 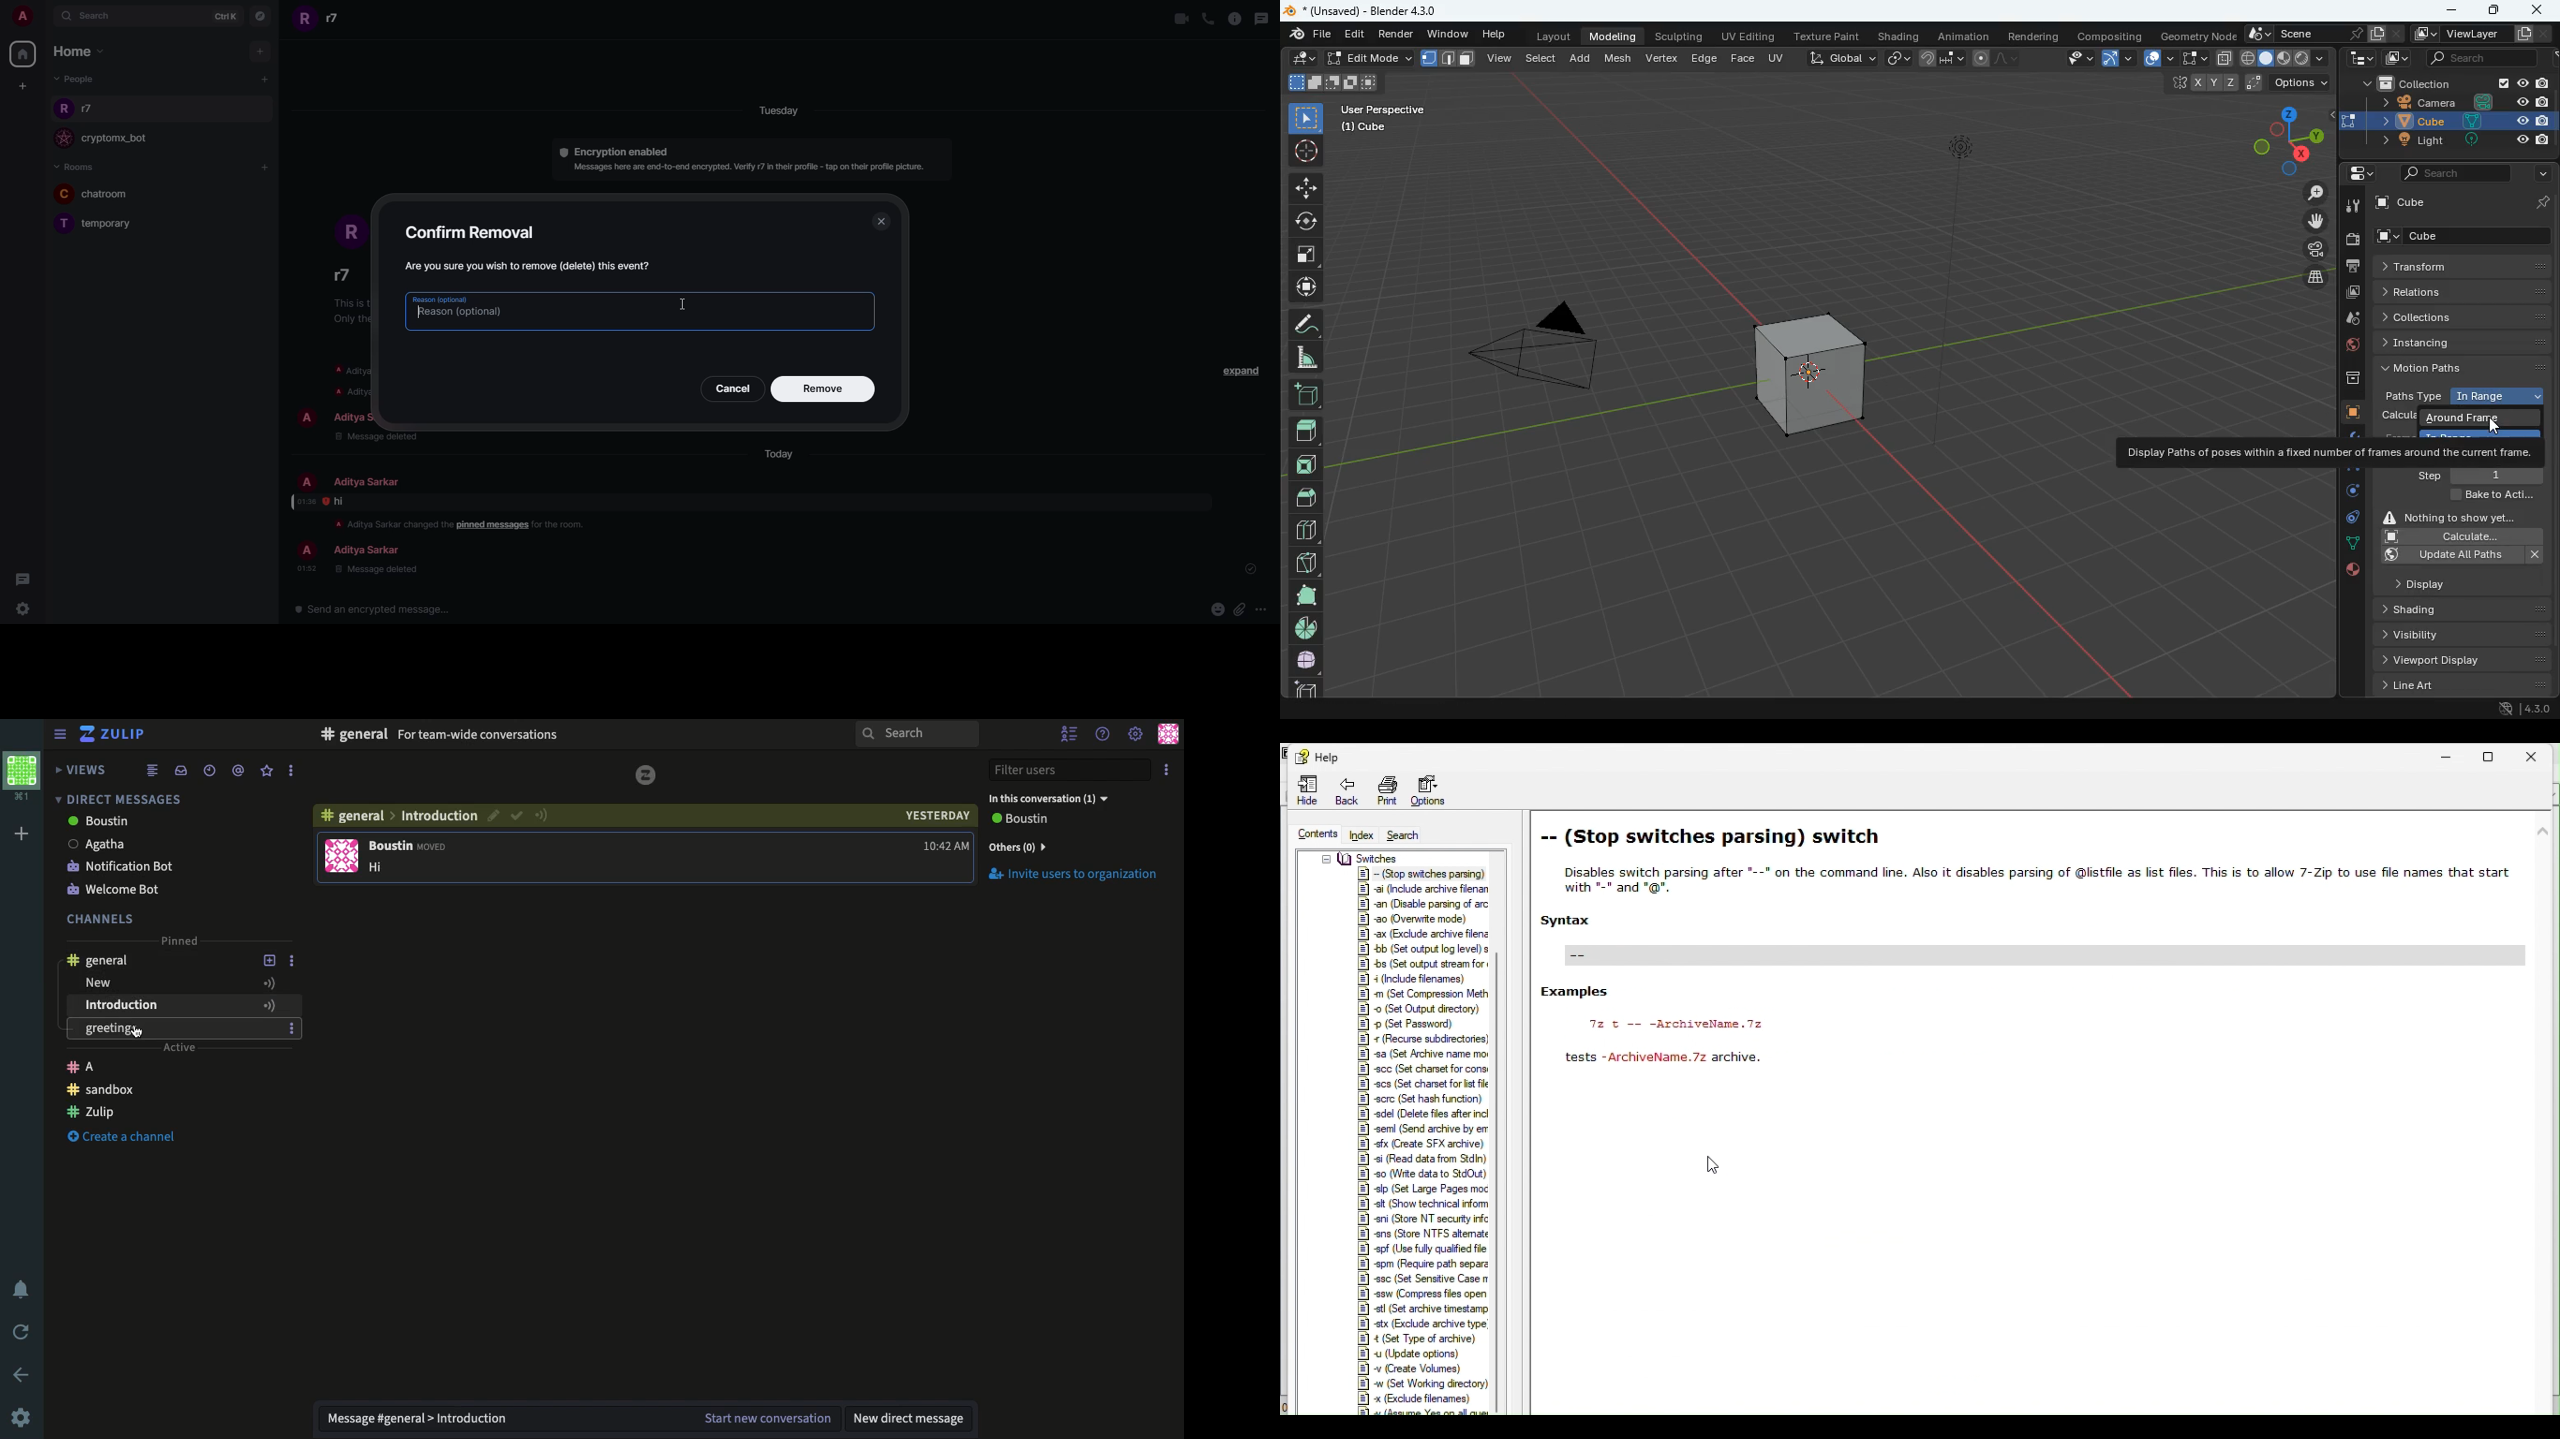 What do you see at coordinates (475, 231) in the screenshot?
I see `confirm removal` at bounding box center [475, 231].